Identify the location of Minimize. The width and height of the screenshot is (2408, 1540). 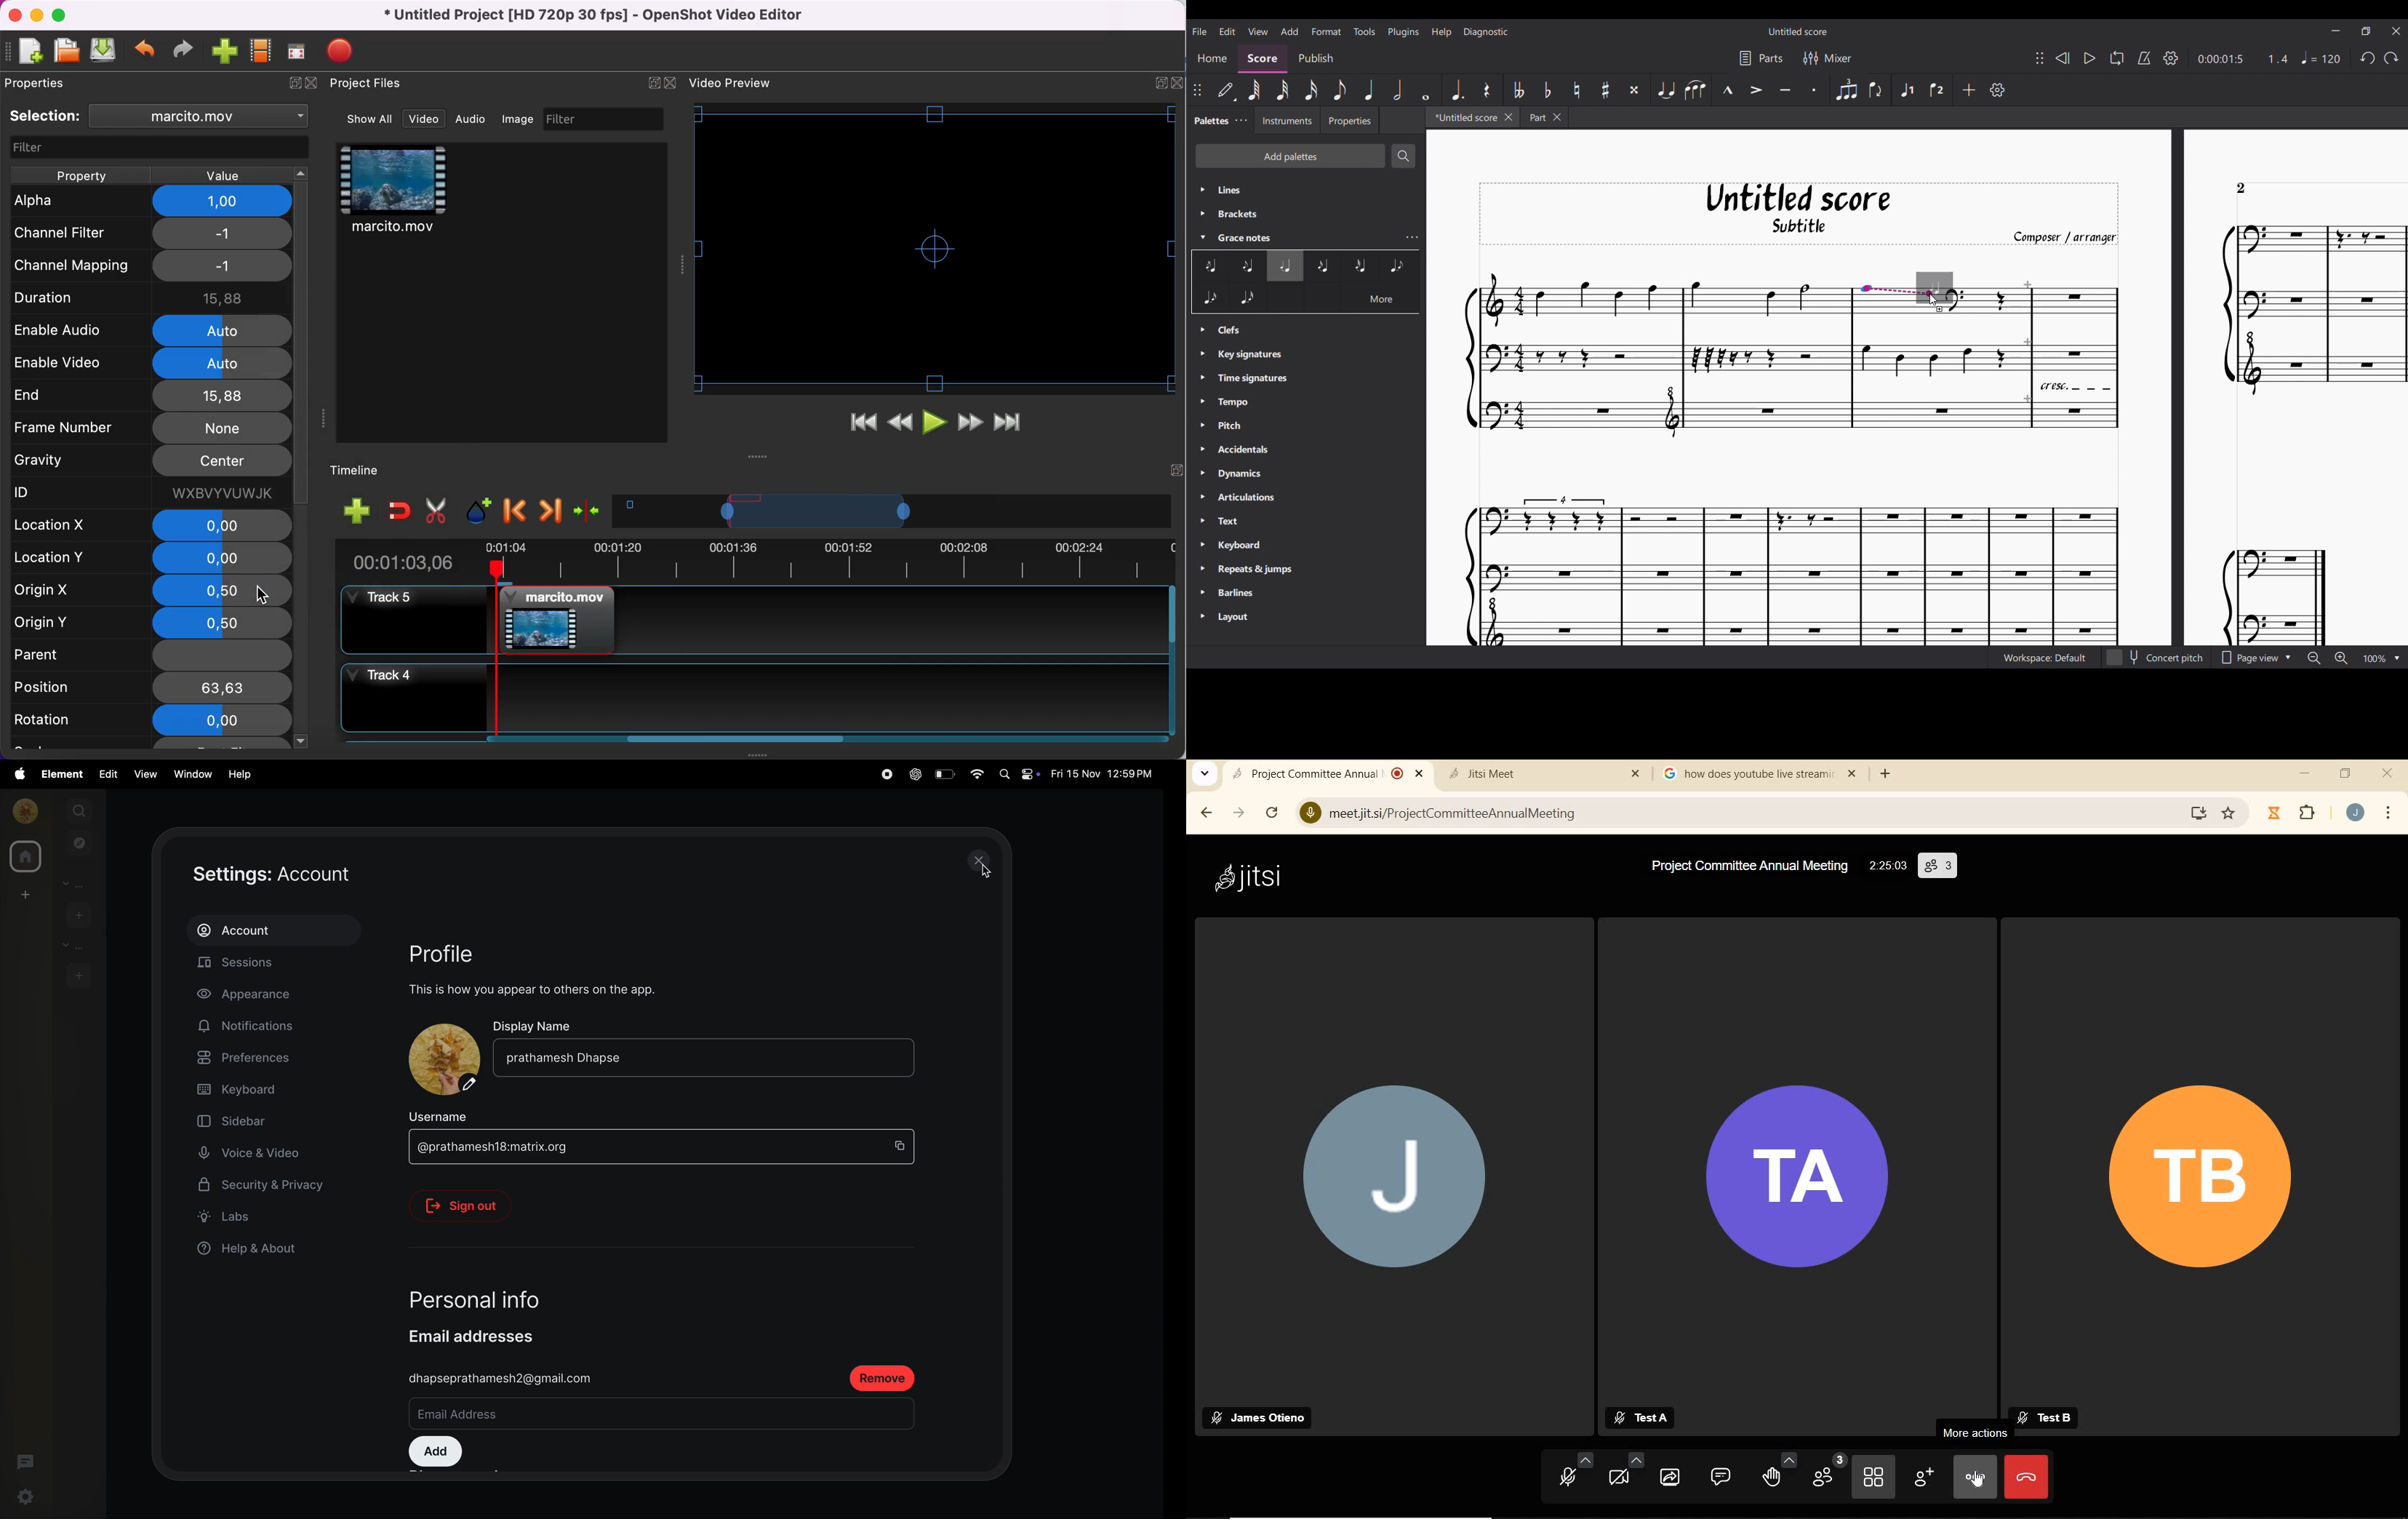
(2336, 31).